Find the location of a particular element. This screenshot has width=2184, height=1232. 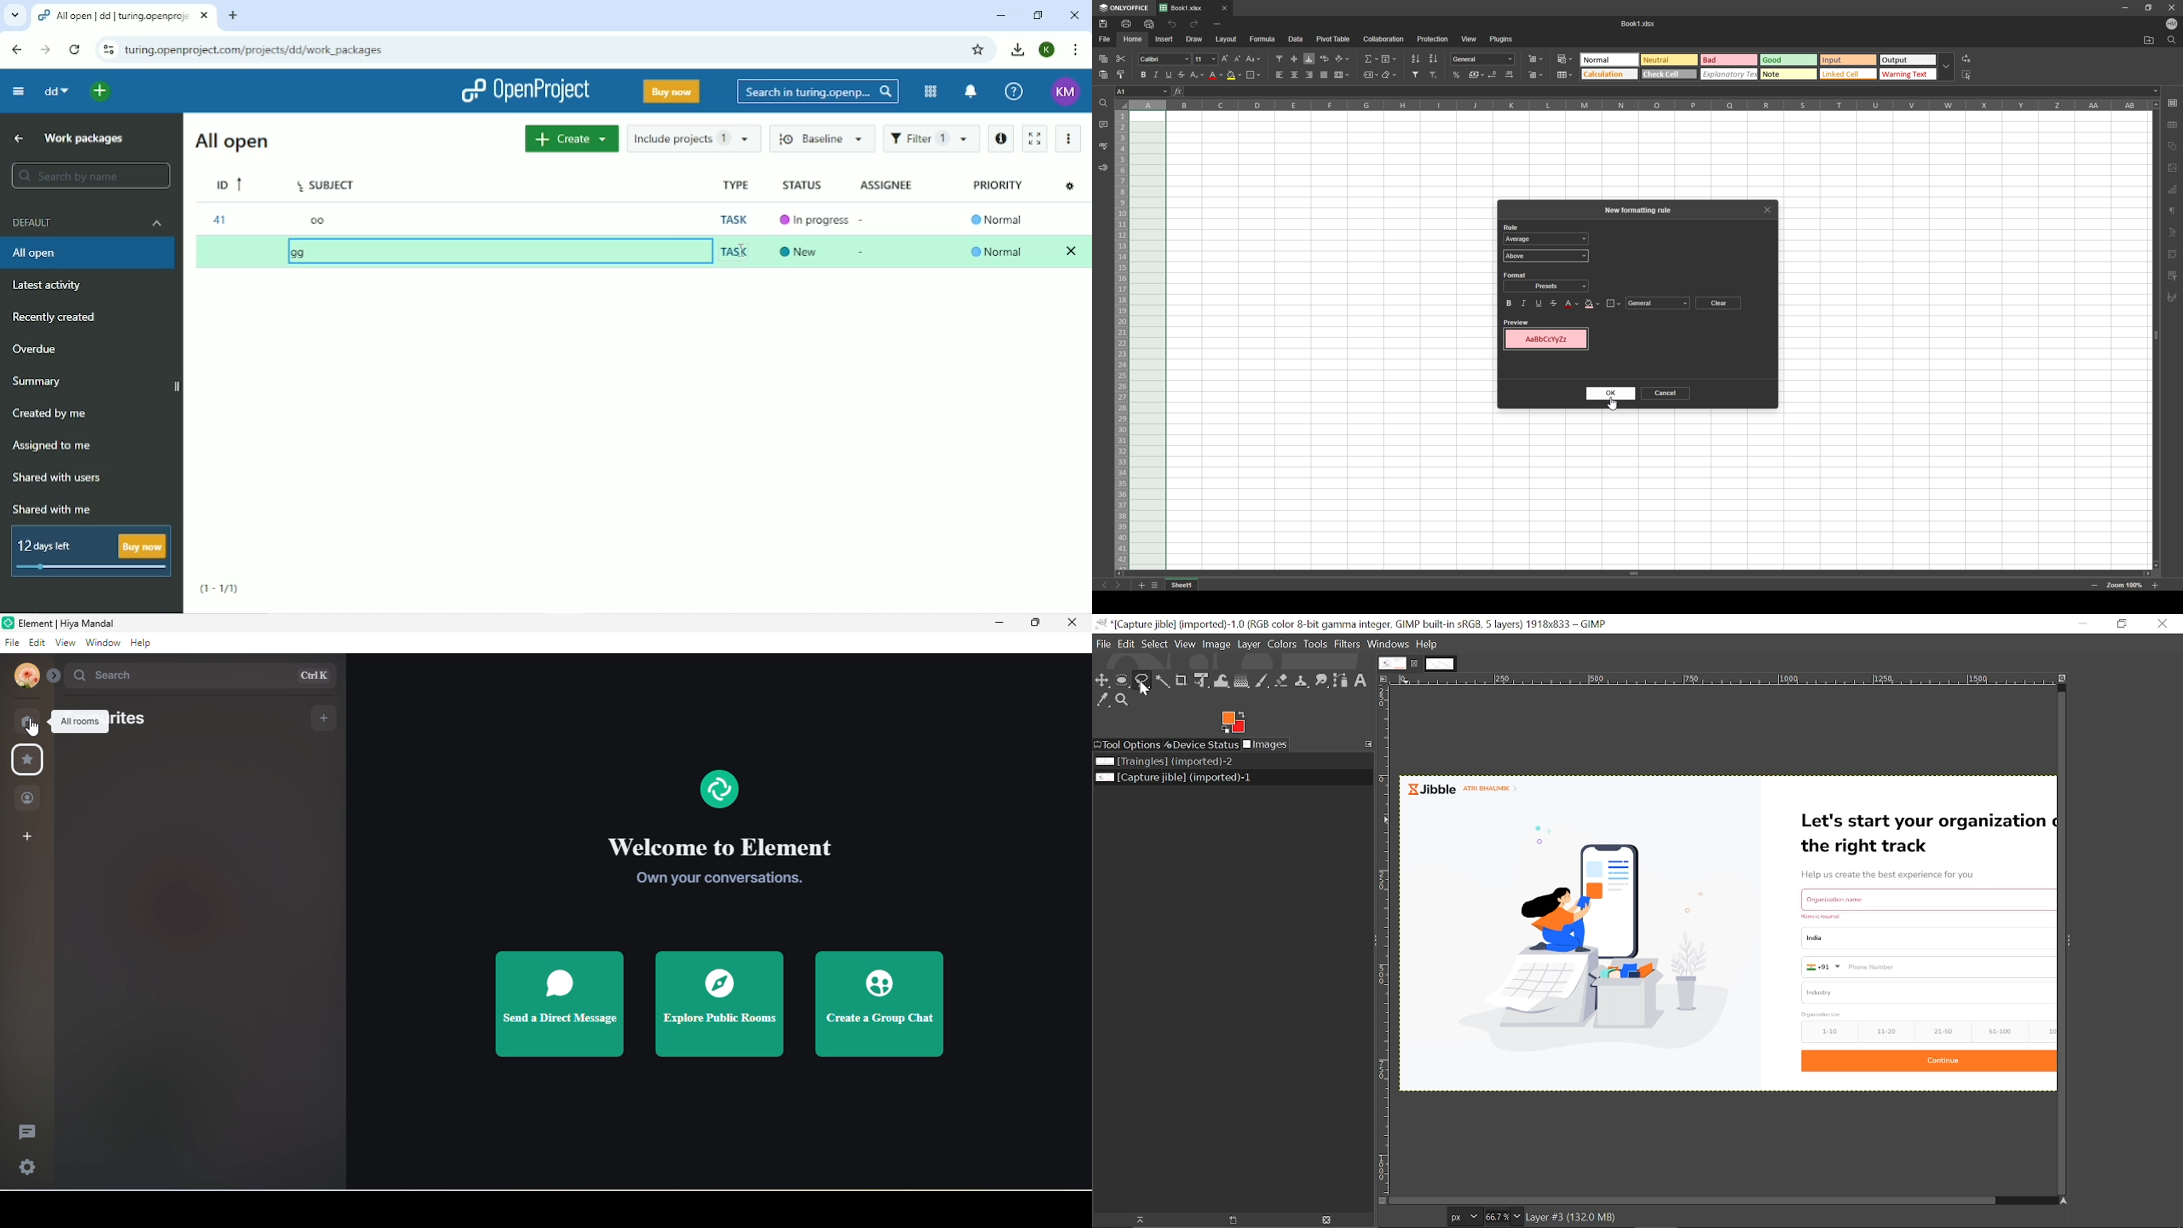

minimize is located at coordinates (2126, 8).